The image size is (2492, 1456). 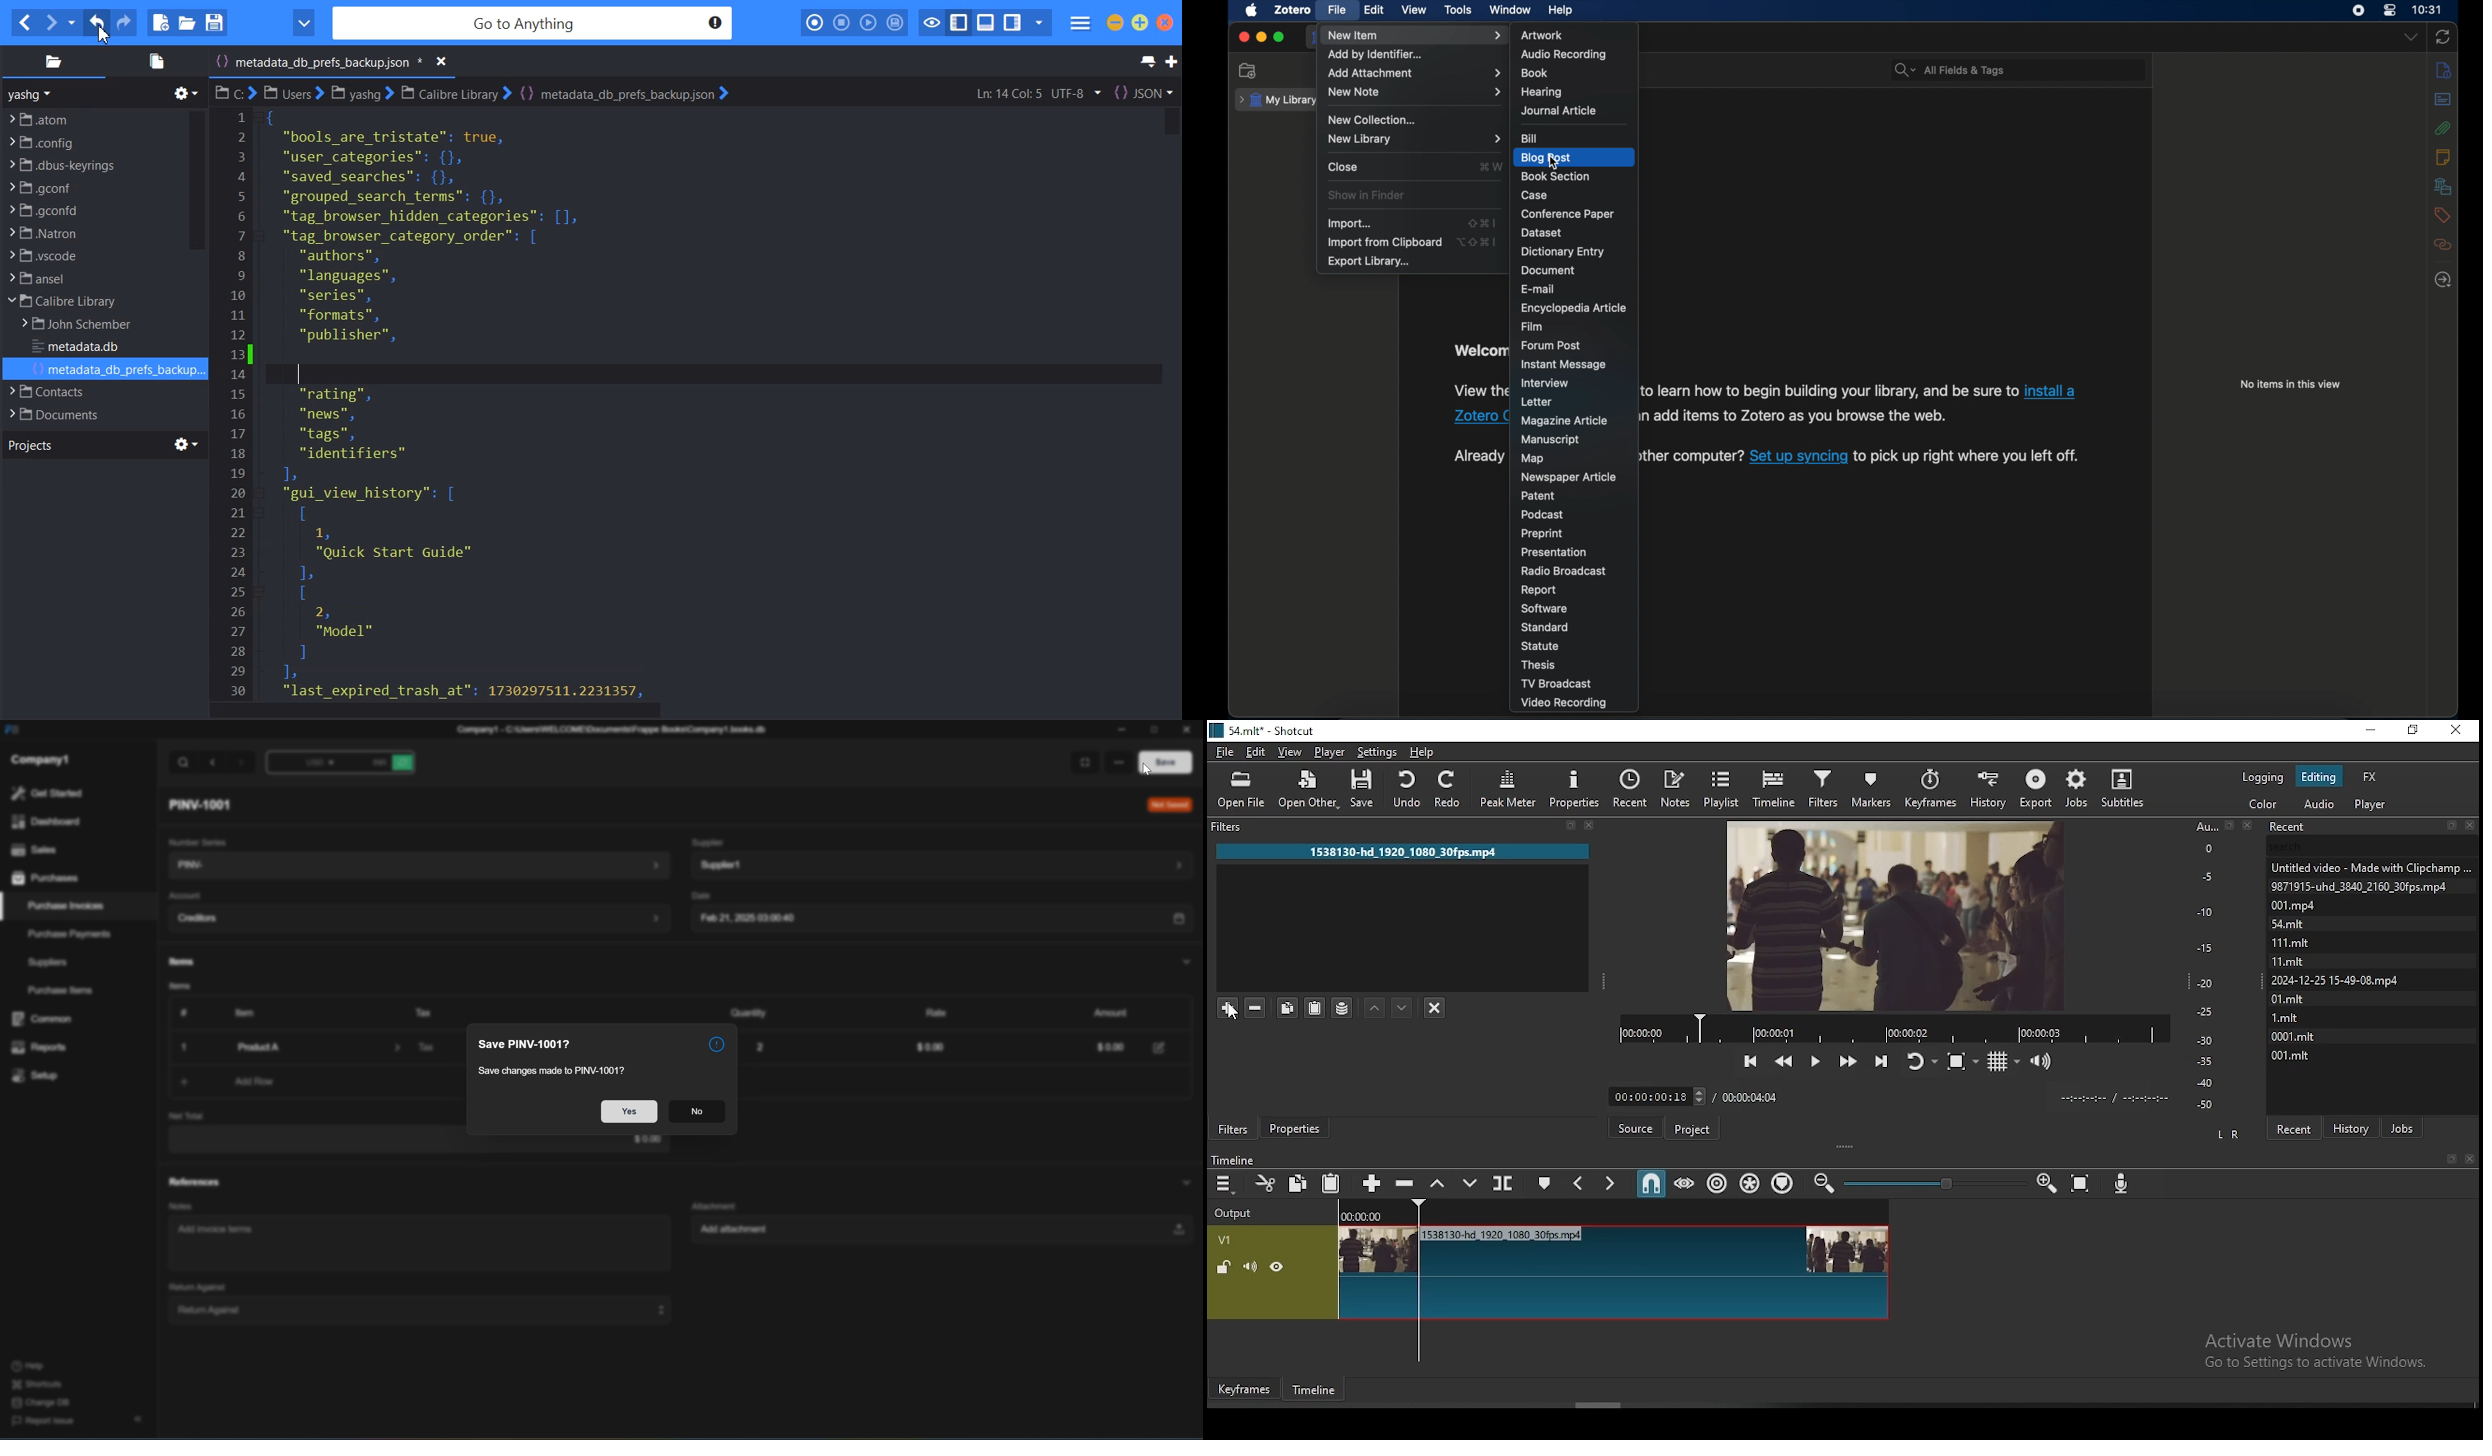 What do you see at coordinates (1299, 1184) in the screenshot?
I see `copy` at bounding box center [1299, 1184].